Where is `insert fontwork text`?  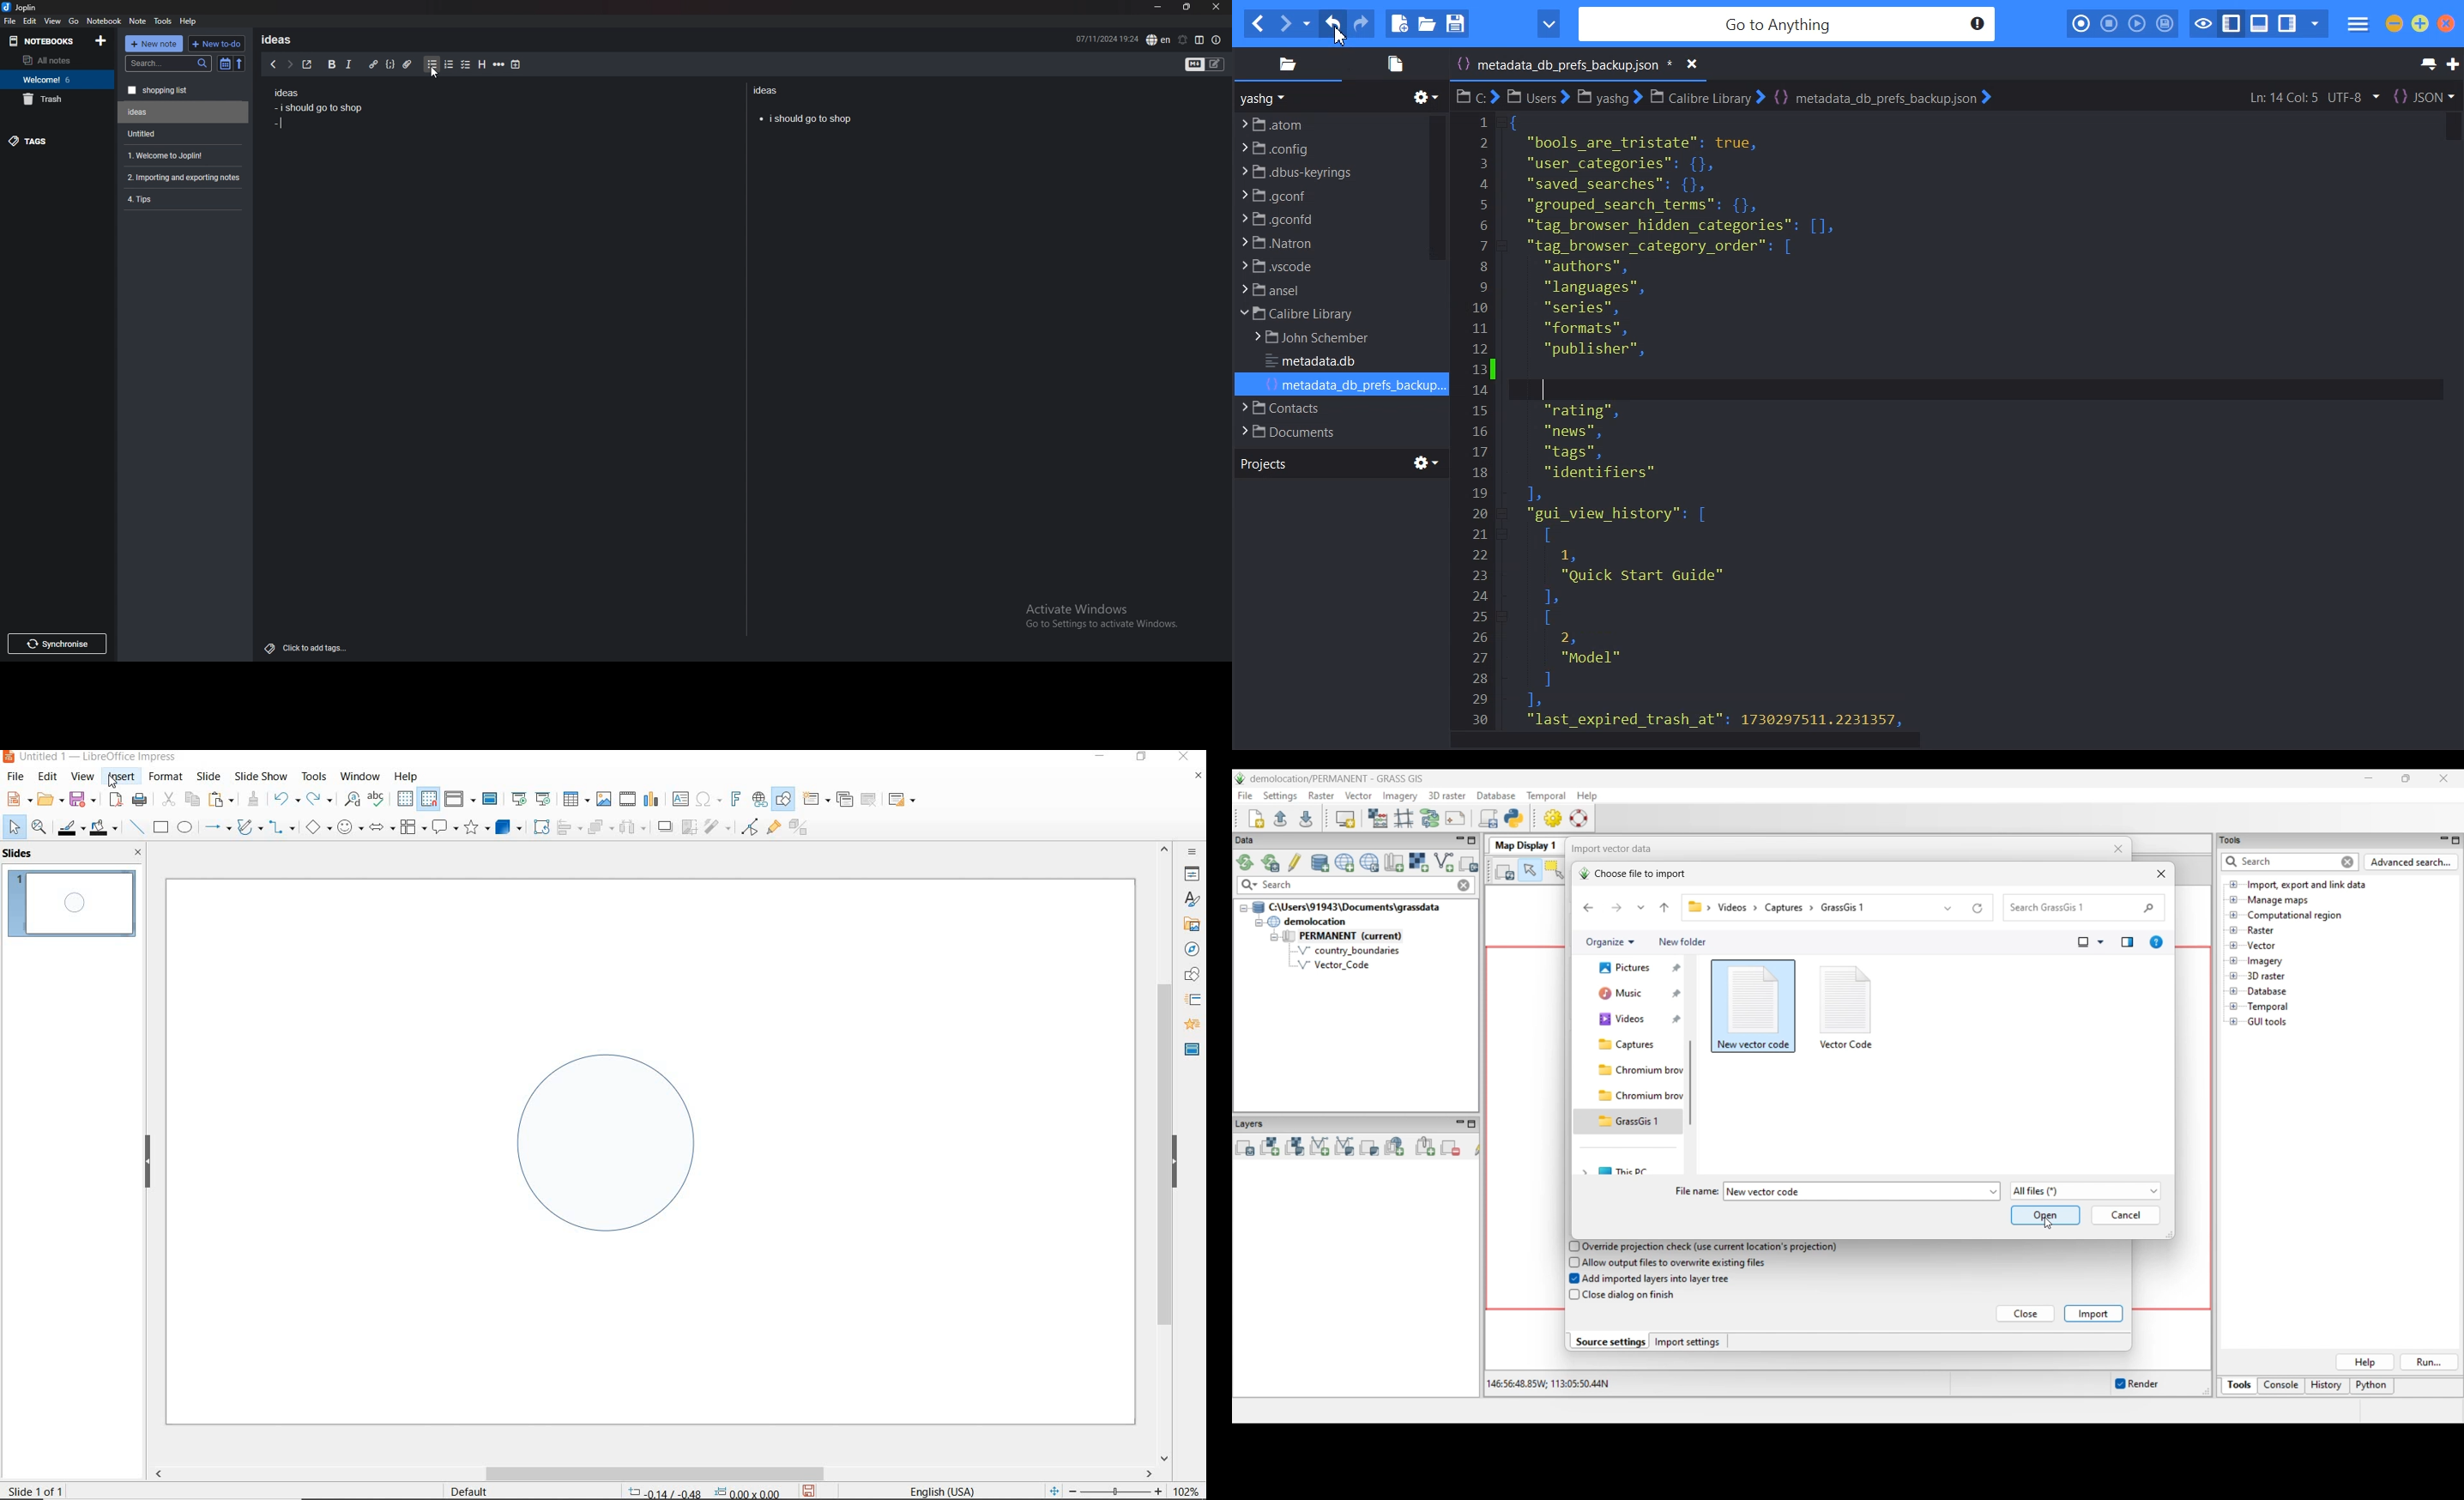 insert fontwork text is located at coordinates (734, 800).